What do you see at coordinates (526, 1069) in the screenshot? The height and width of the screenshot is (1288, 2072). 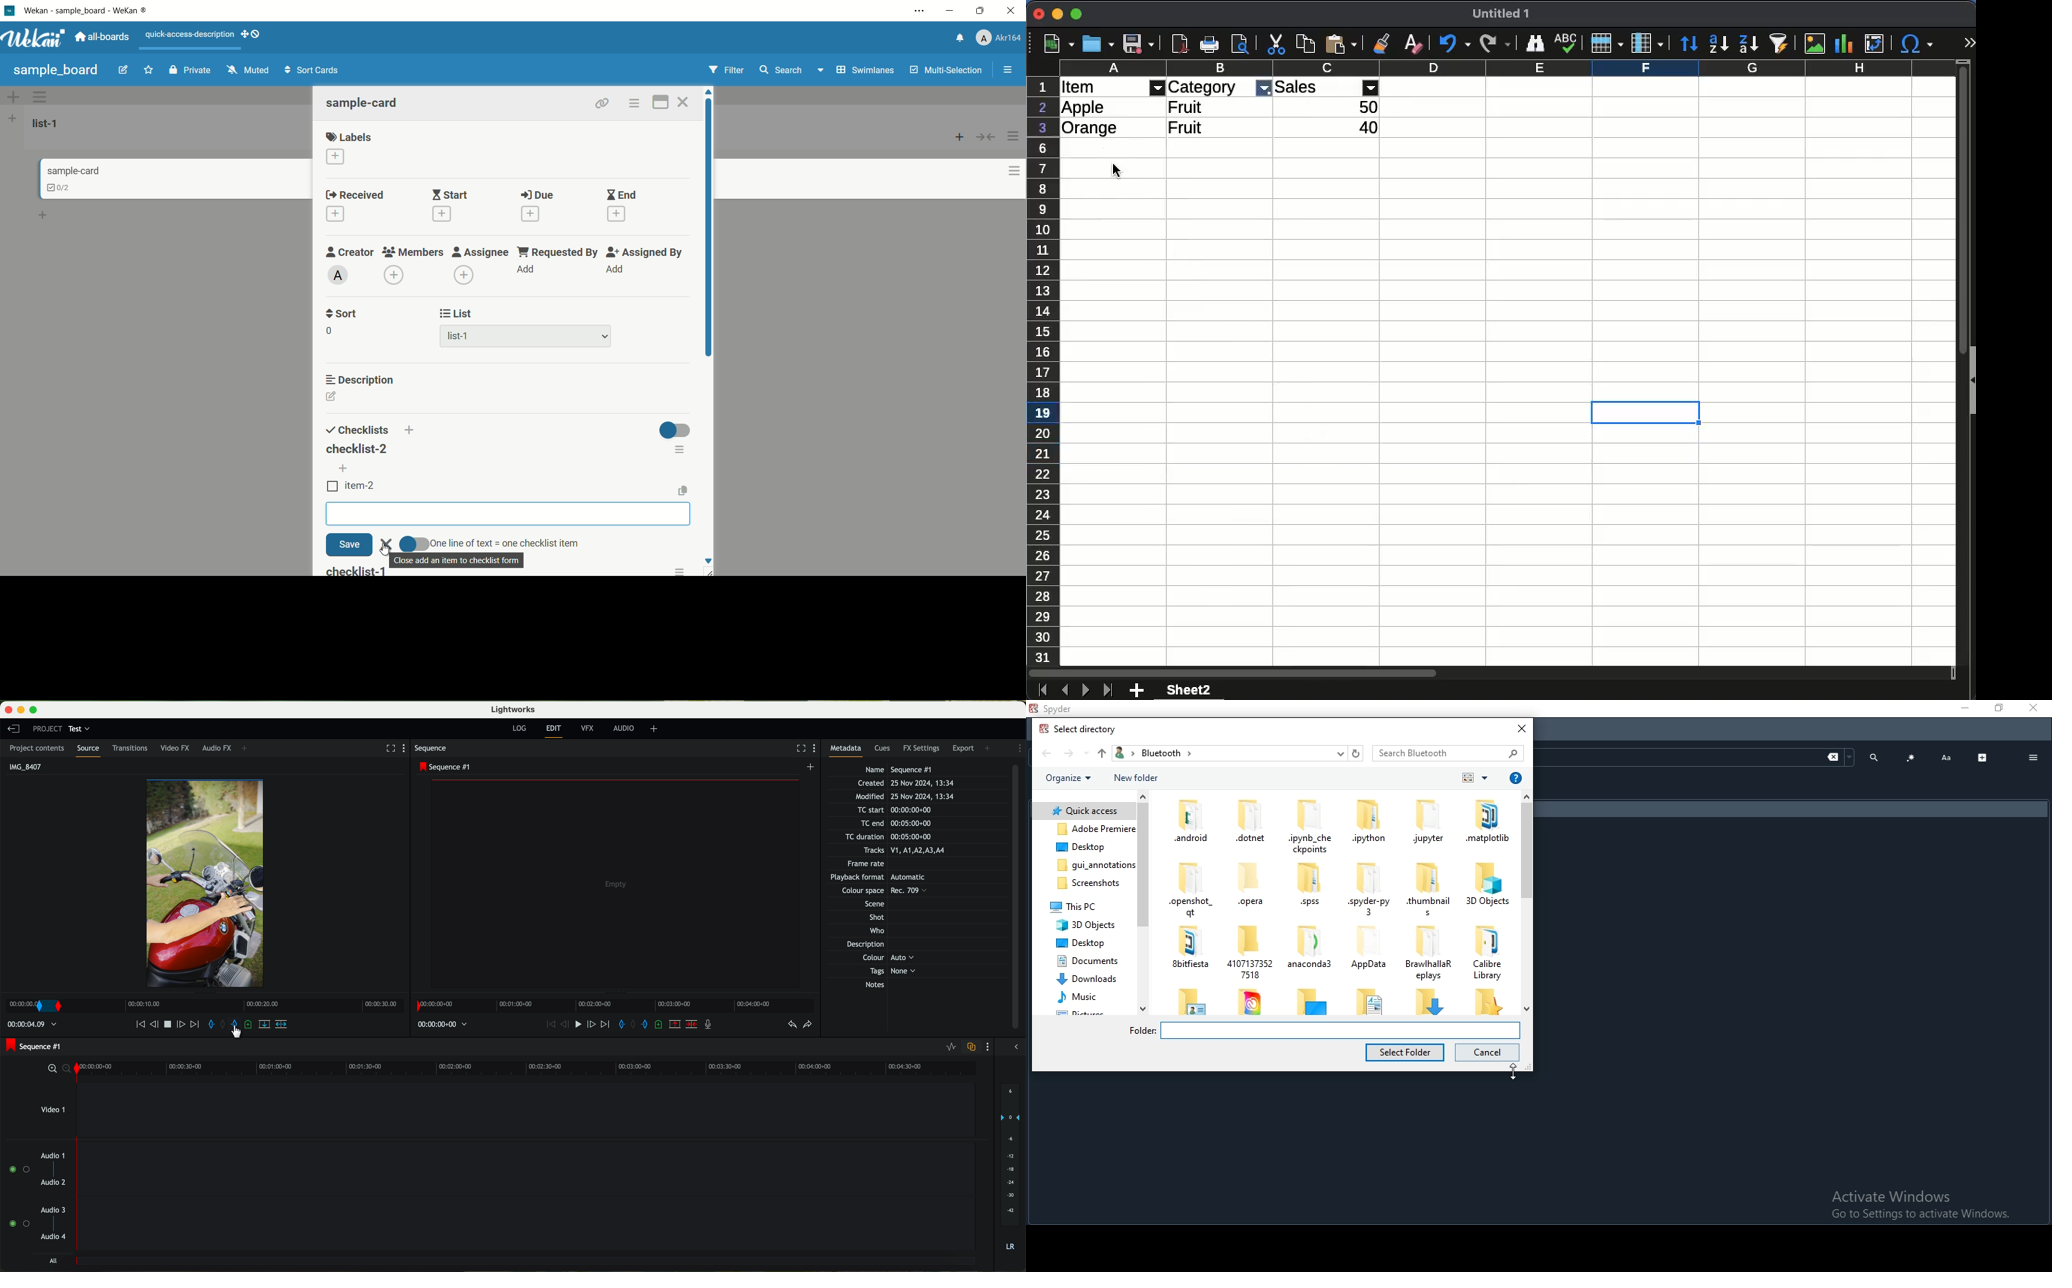 I see `timeline` at bounding box center [526, 1069].